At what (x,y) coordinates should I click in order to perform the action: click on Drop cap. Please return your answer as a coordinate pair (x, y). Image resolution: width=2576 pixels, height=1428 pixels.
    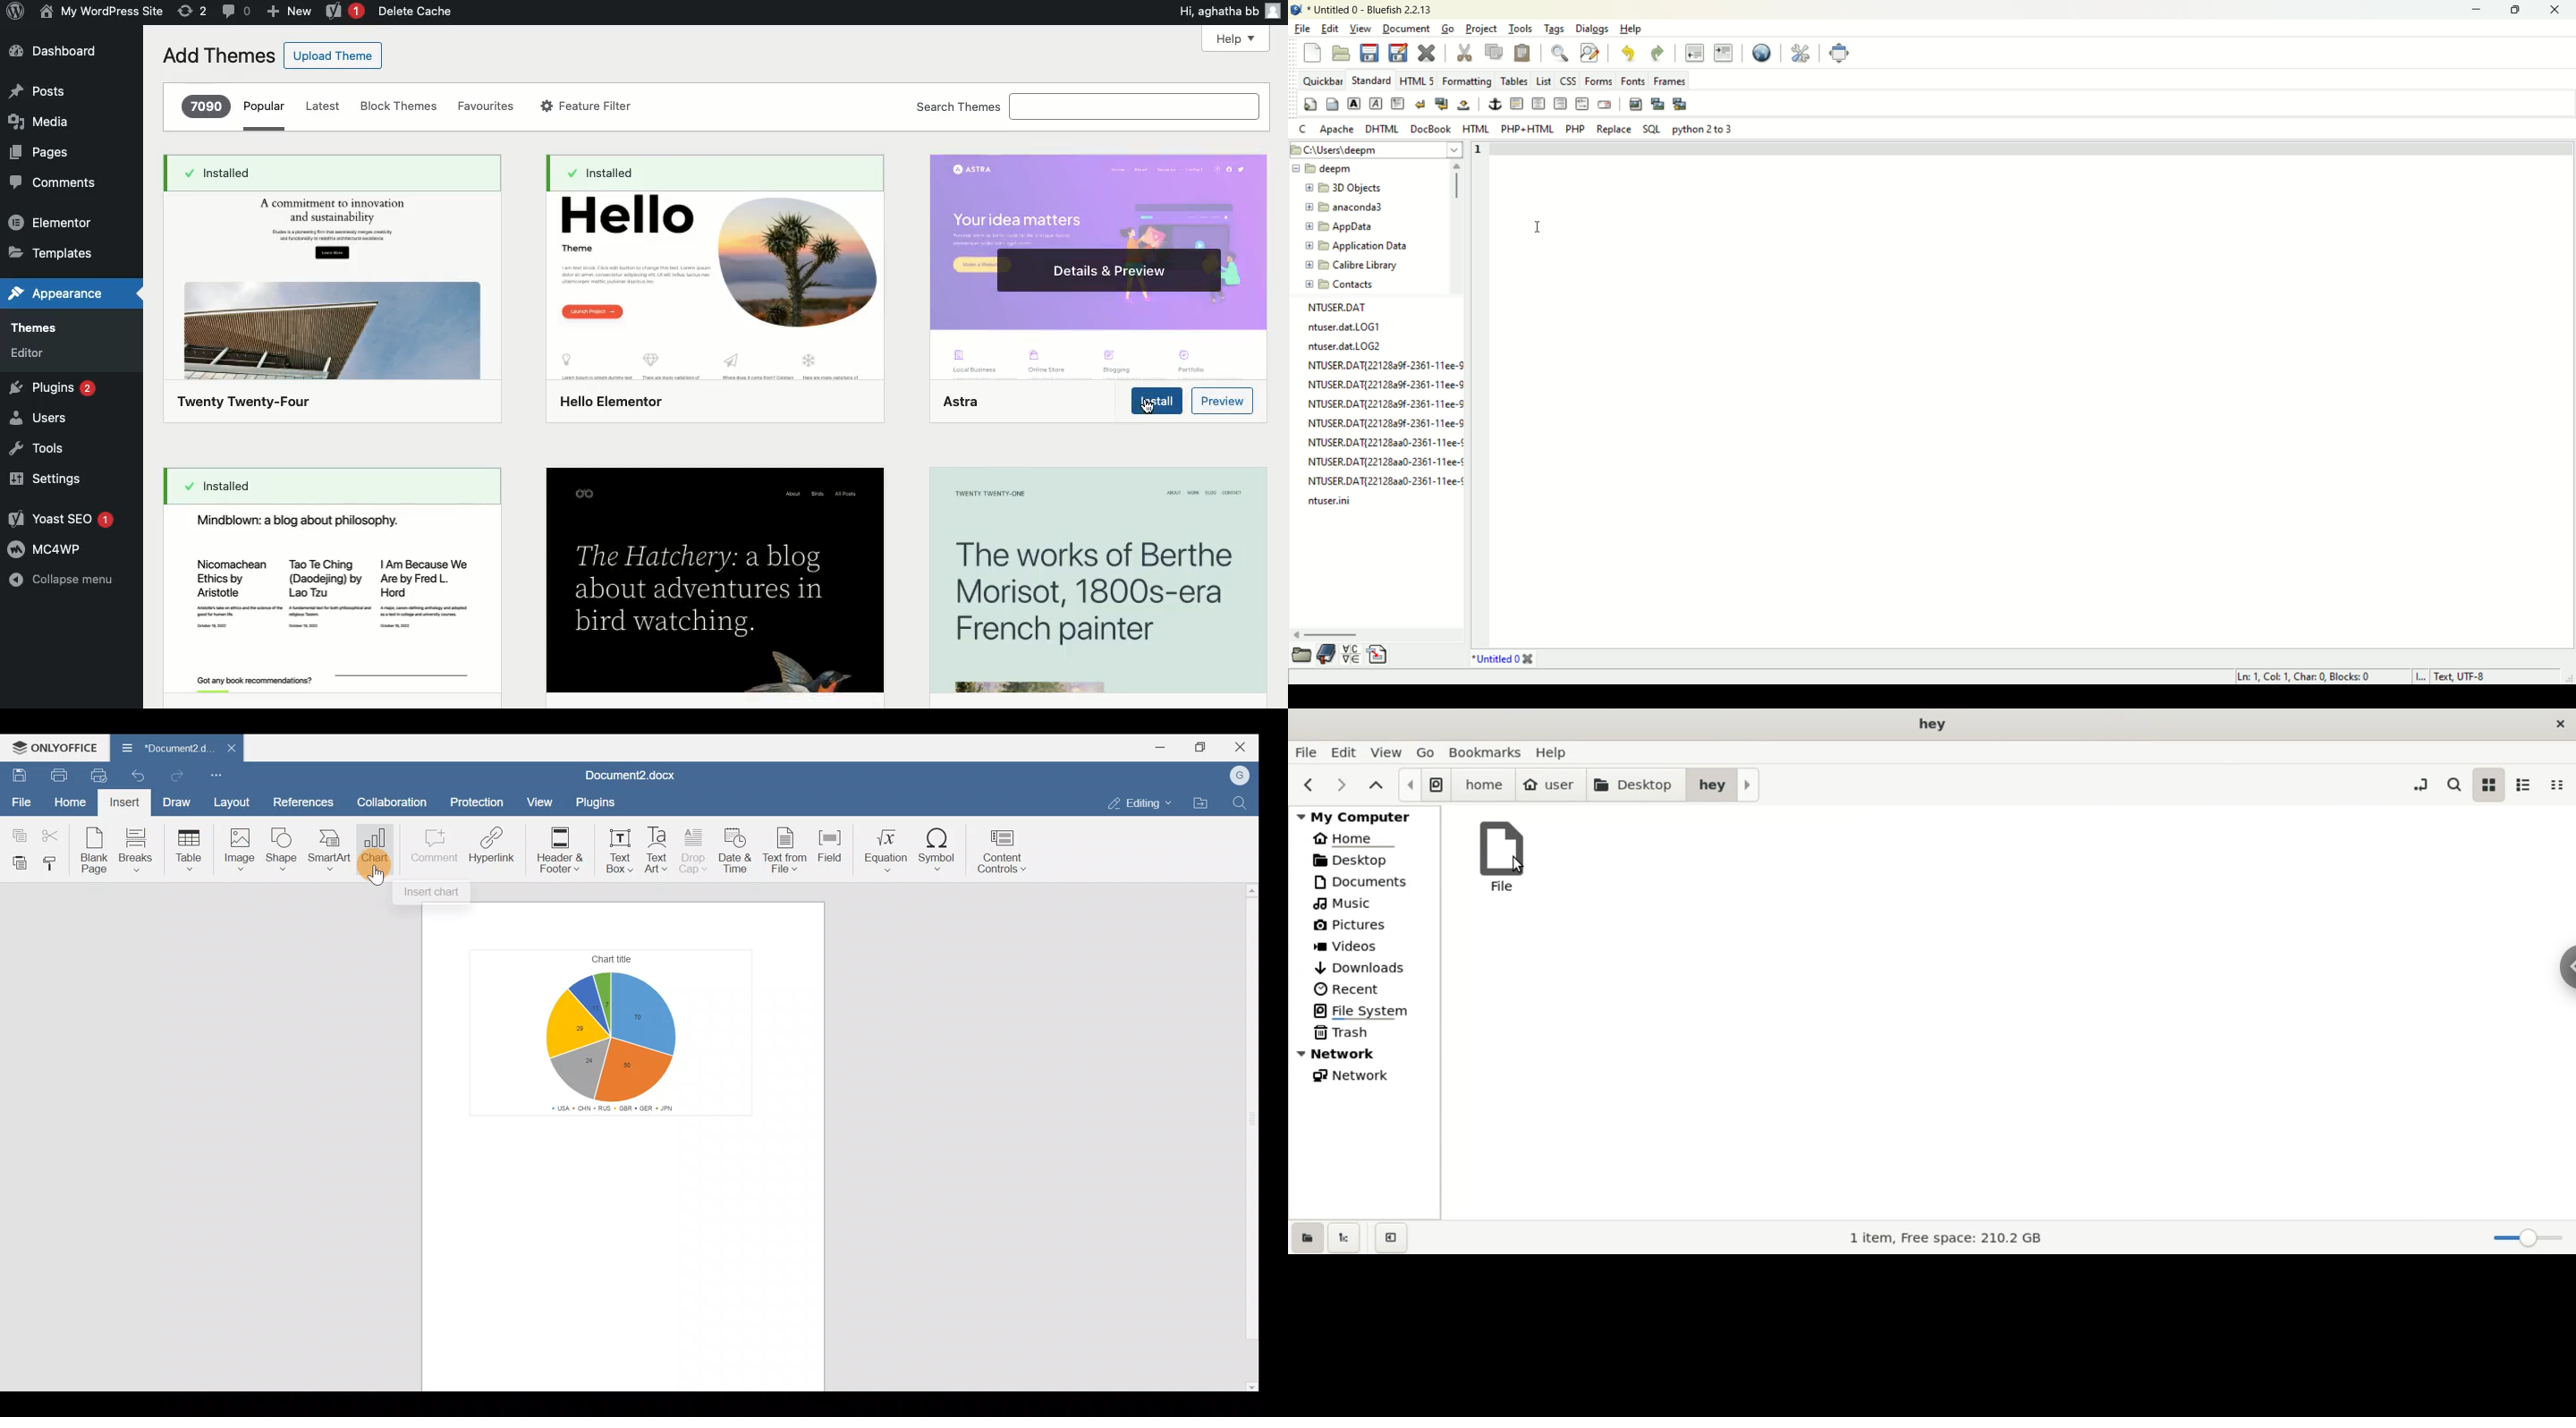
    Looking at the image, I should click on (694, 849).